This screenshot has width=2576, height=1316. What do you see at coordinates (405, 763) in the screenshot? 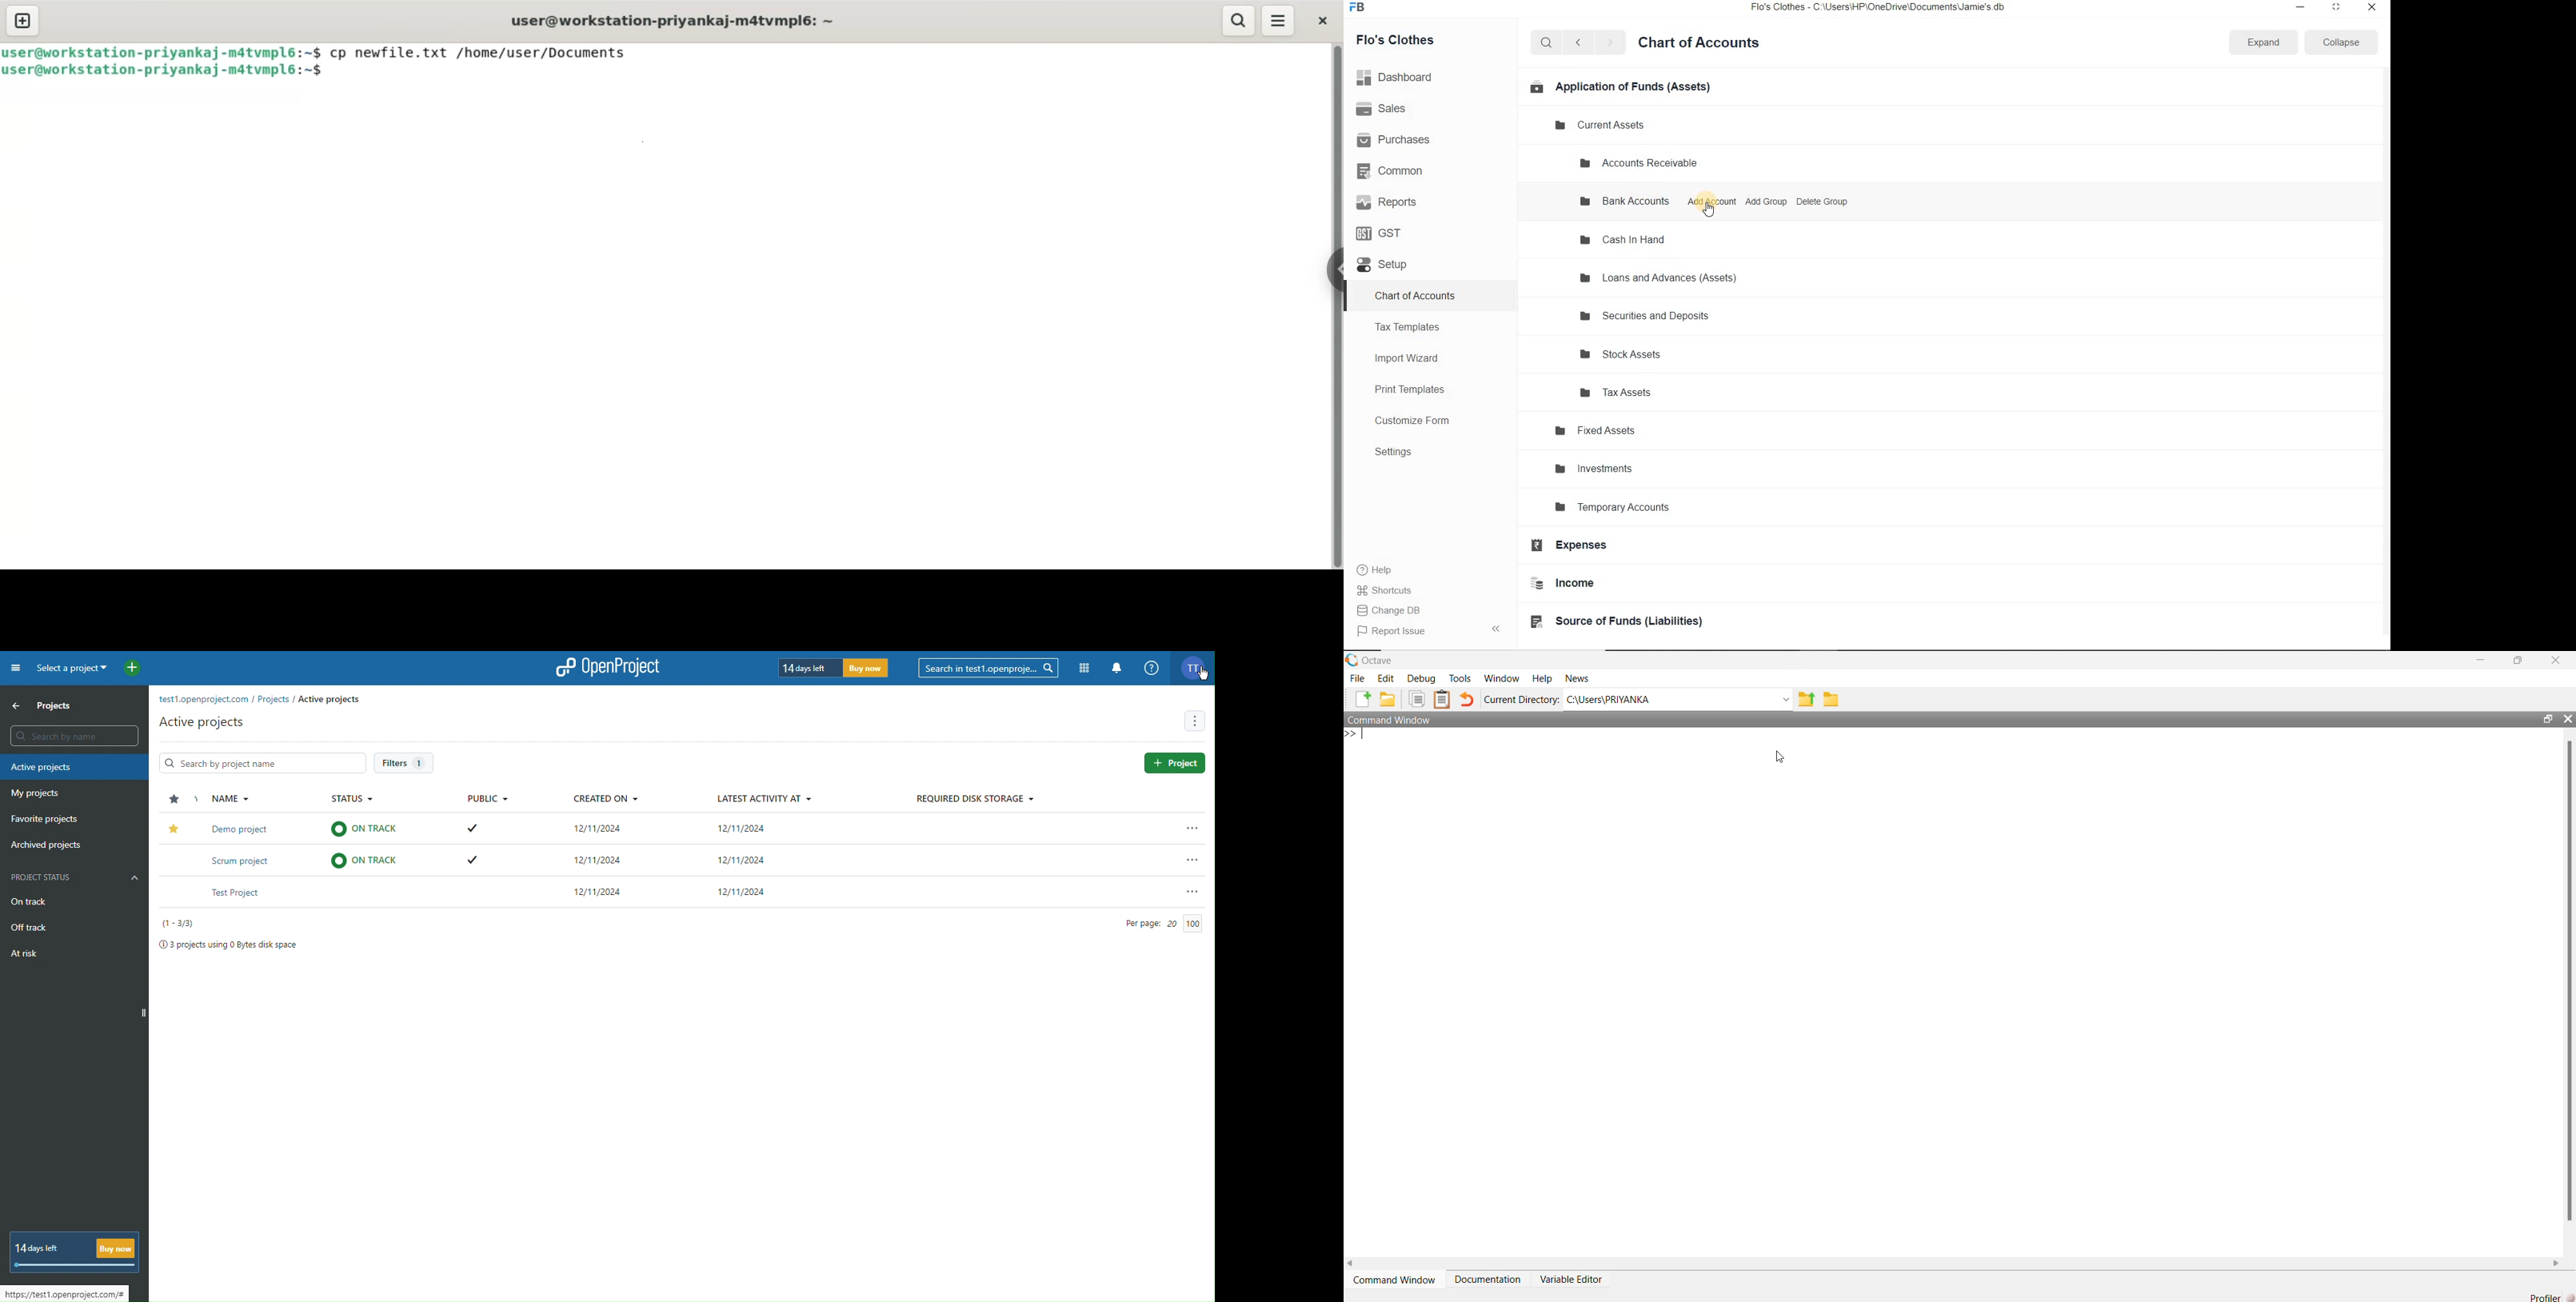
I see `Filters` at bounding box center [405, 763].